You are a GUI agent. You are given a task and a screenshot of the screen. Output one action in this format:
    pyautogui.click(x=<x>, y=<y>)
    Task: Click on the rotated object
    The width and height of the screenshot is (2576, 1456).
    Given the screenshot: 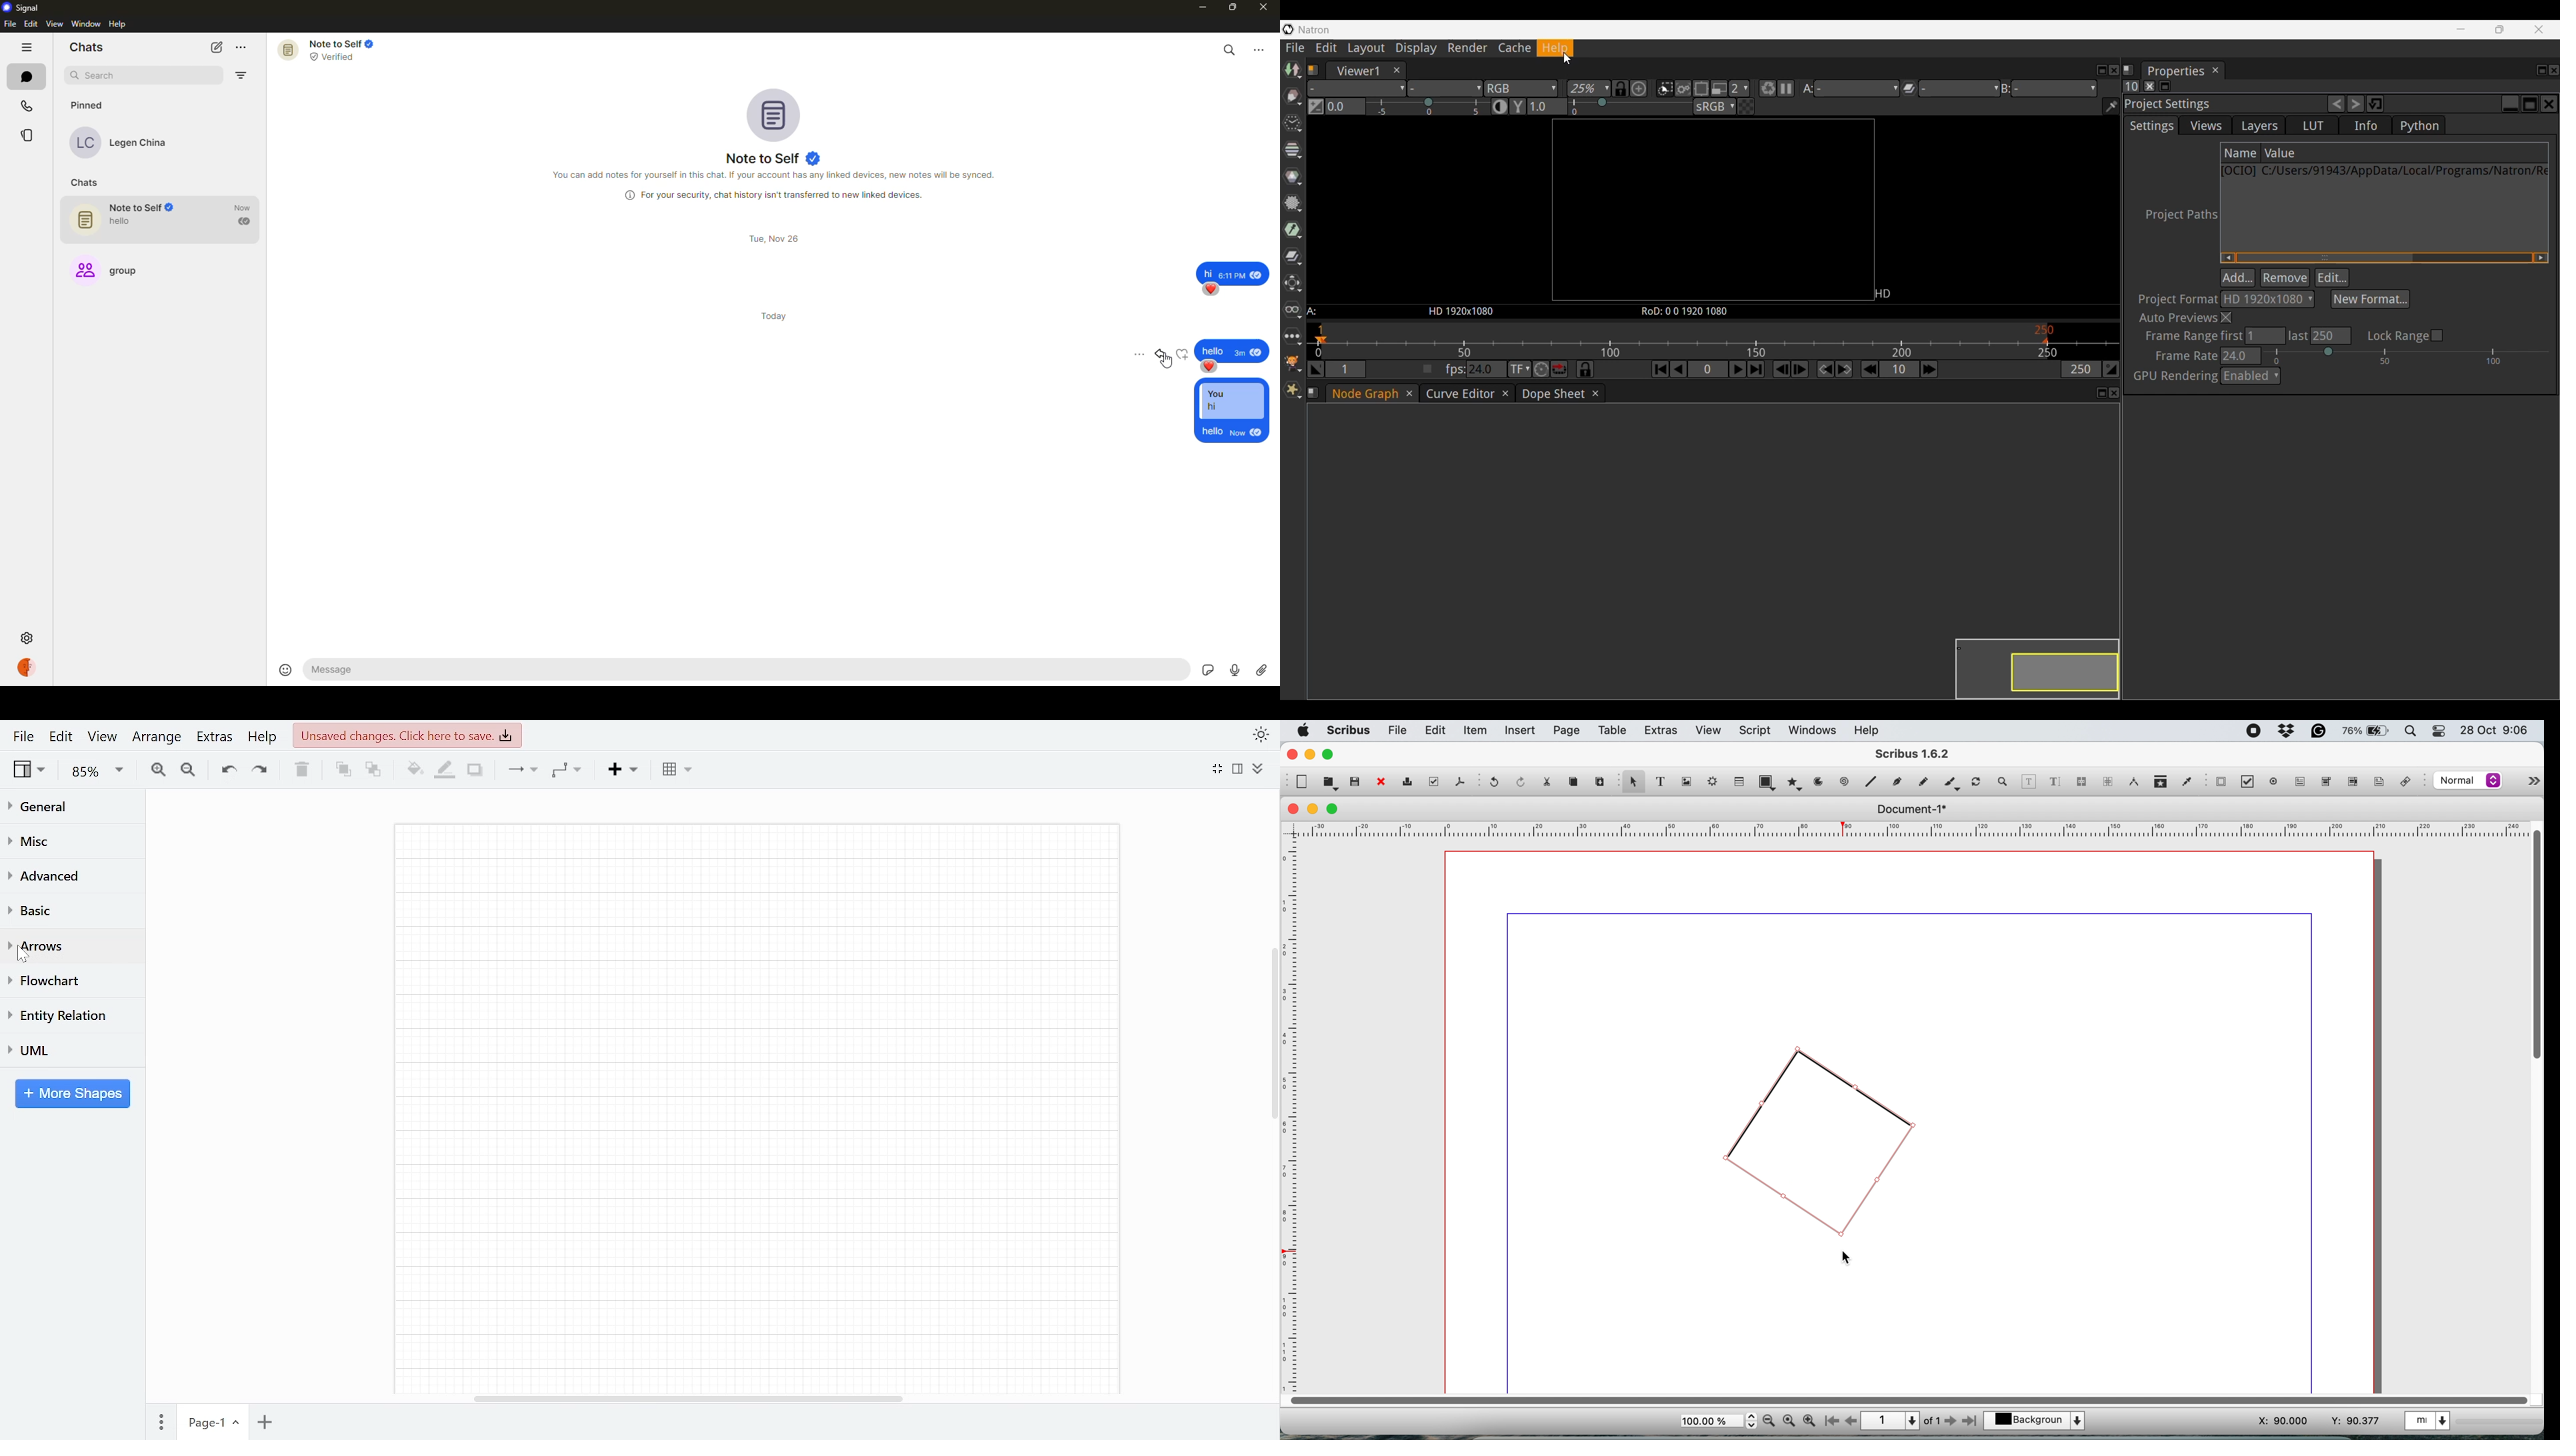 What is the action you would take?
    pyautogui.click(x=1817, y=1142)
    